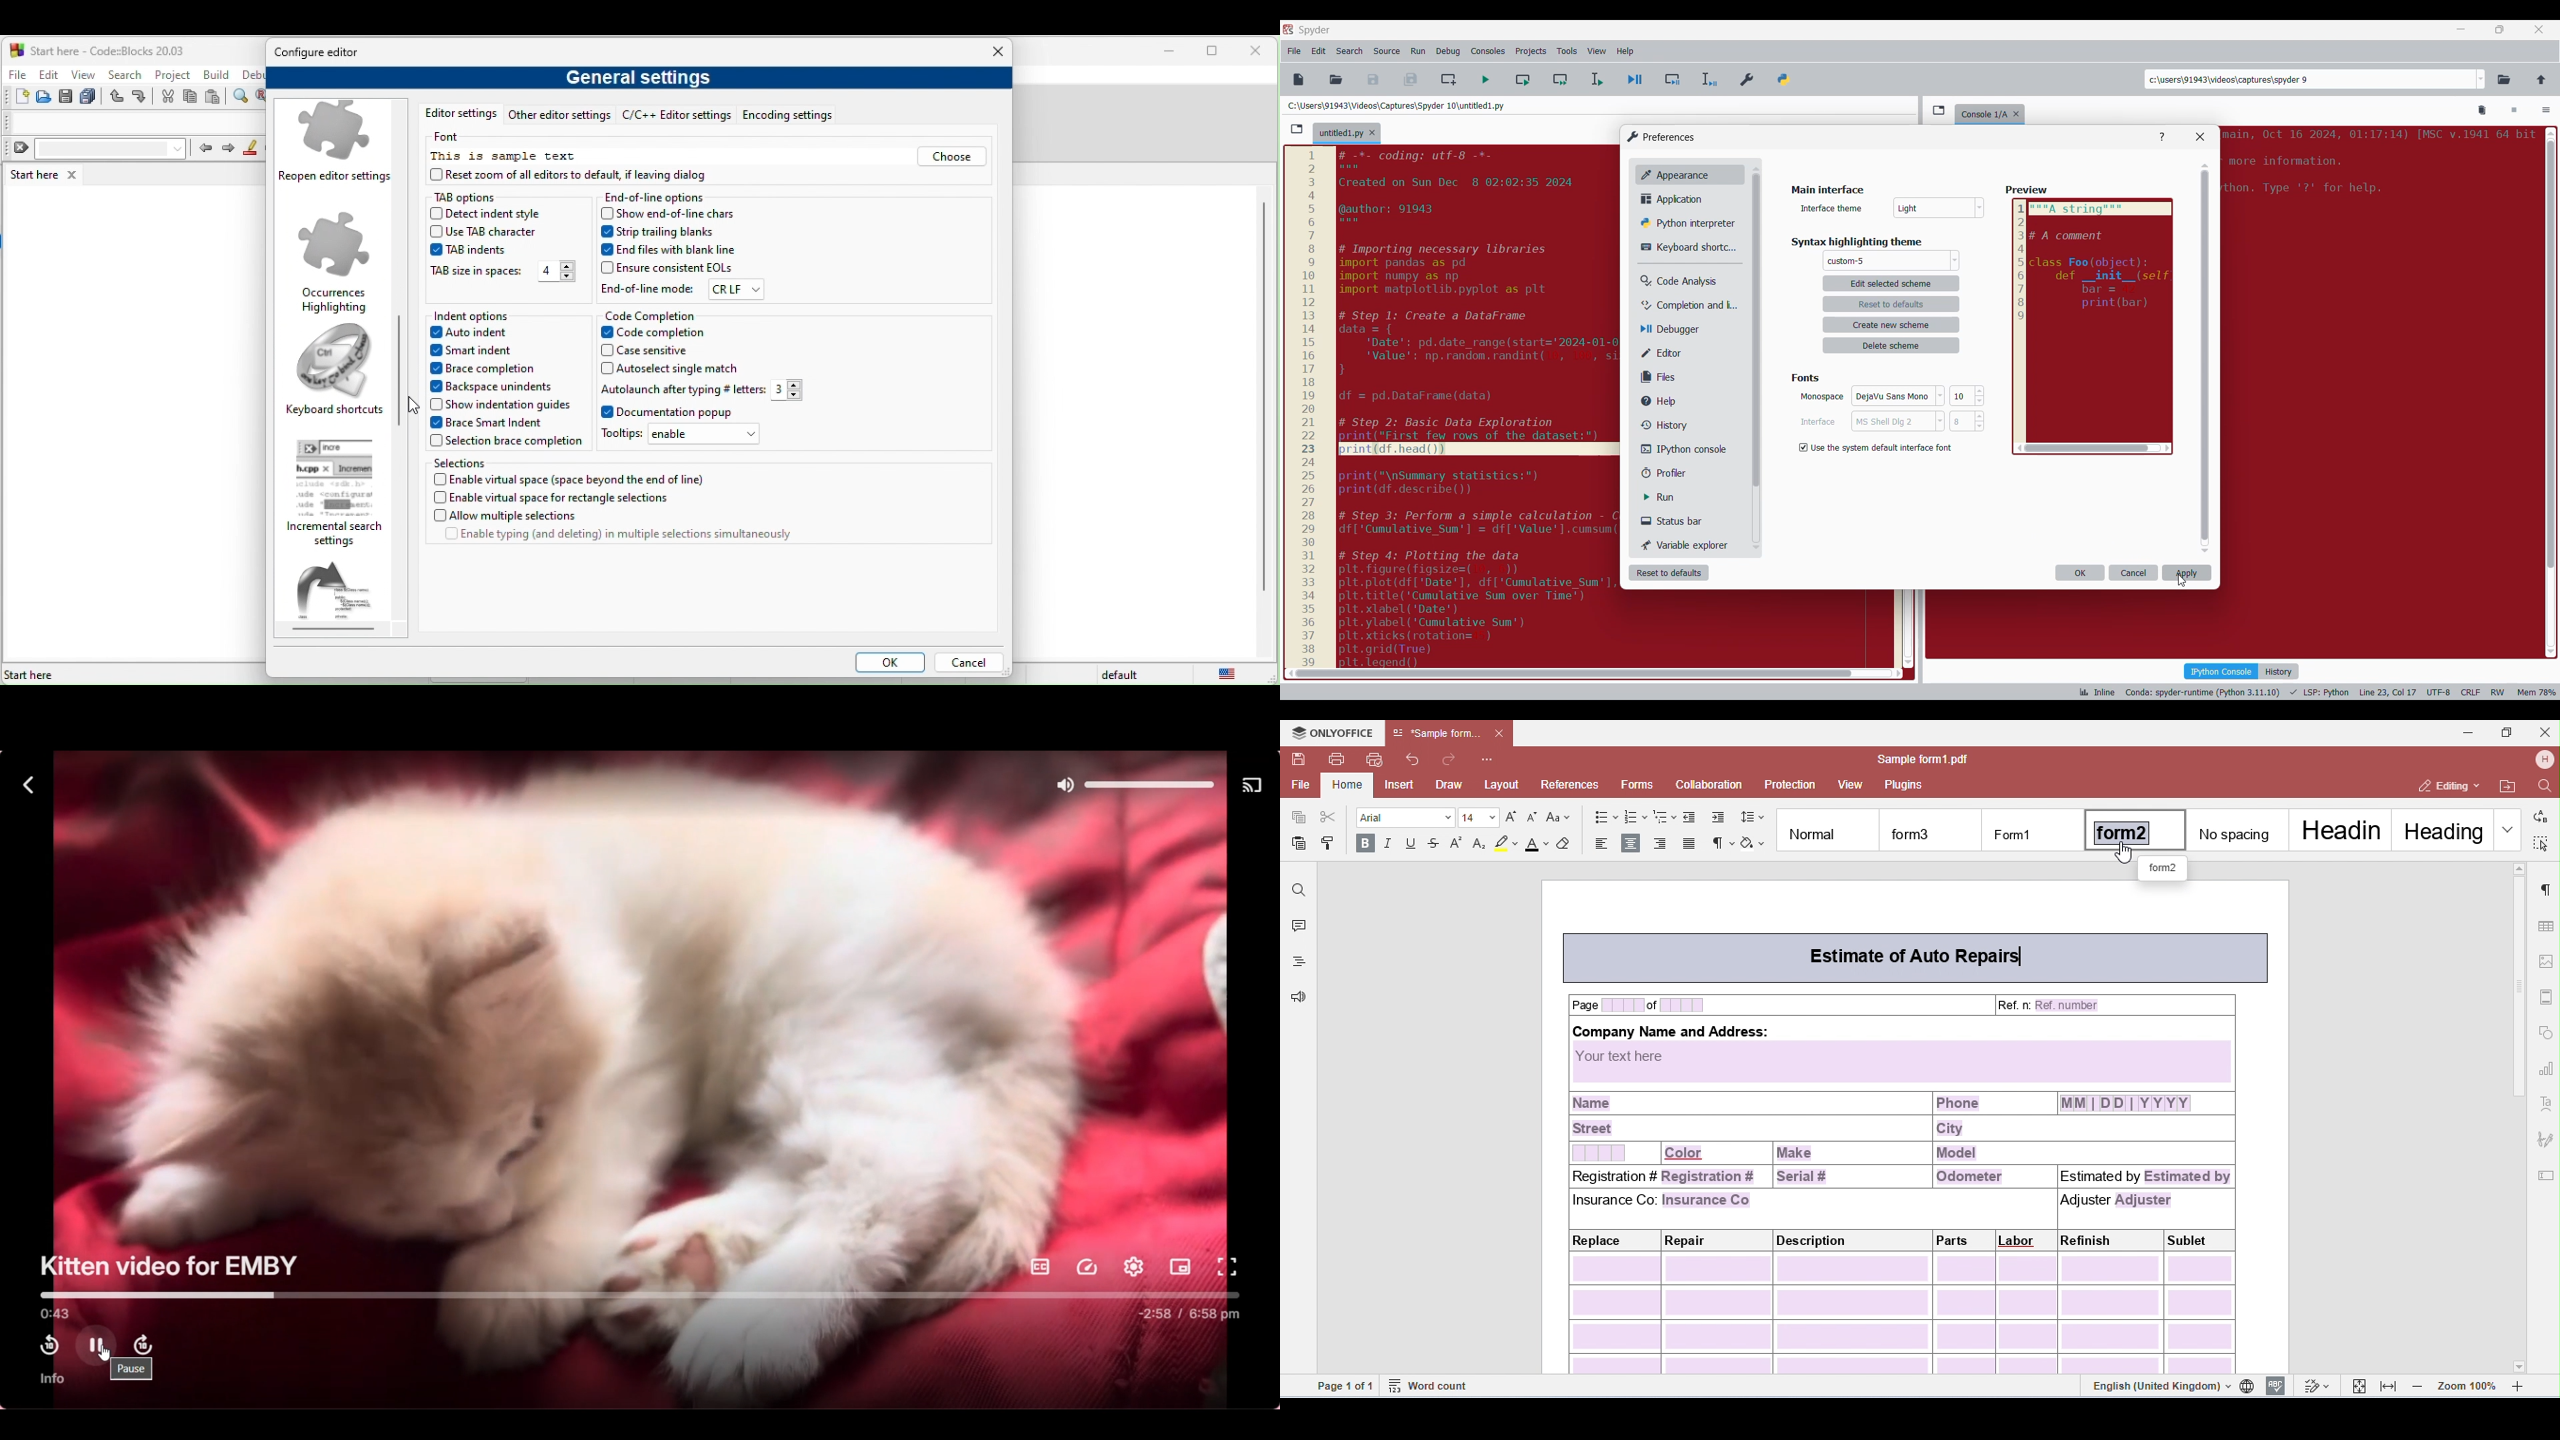 The width and height of the screenshot is (2576, 1456). I want to click on tab size, so click(476, 273).